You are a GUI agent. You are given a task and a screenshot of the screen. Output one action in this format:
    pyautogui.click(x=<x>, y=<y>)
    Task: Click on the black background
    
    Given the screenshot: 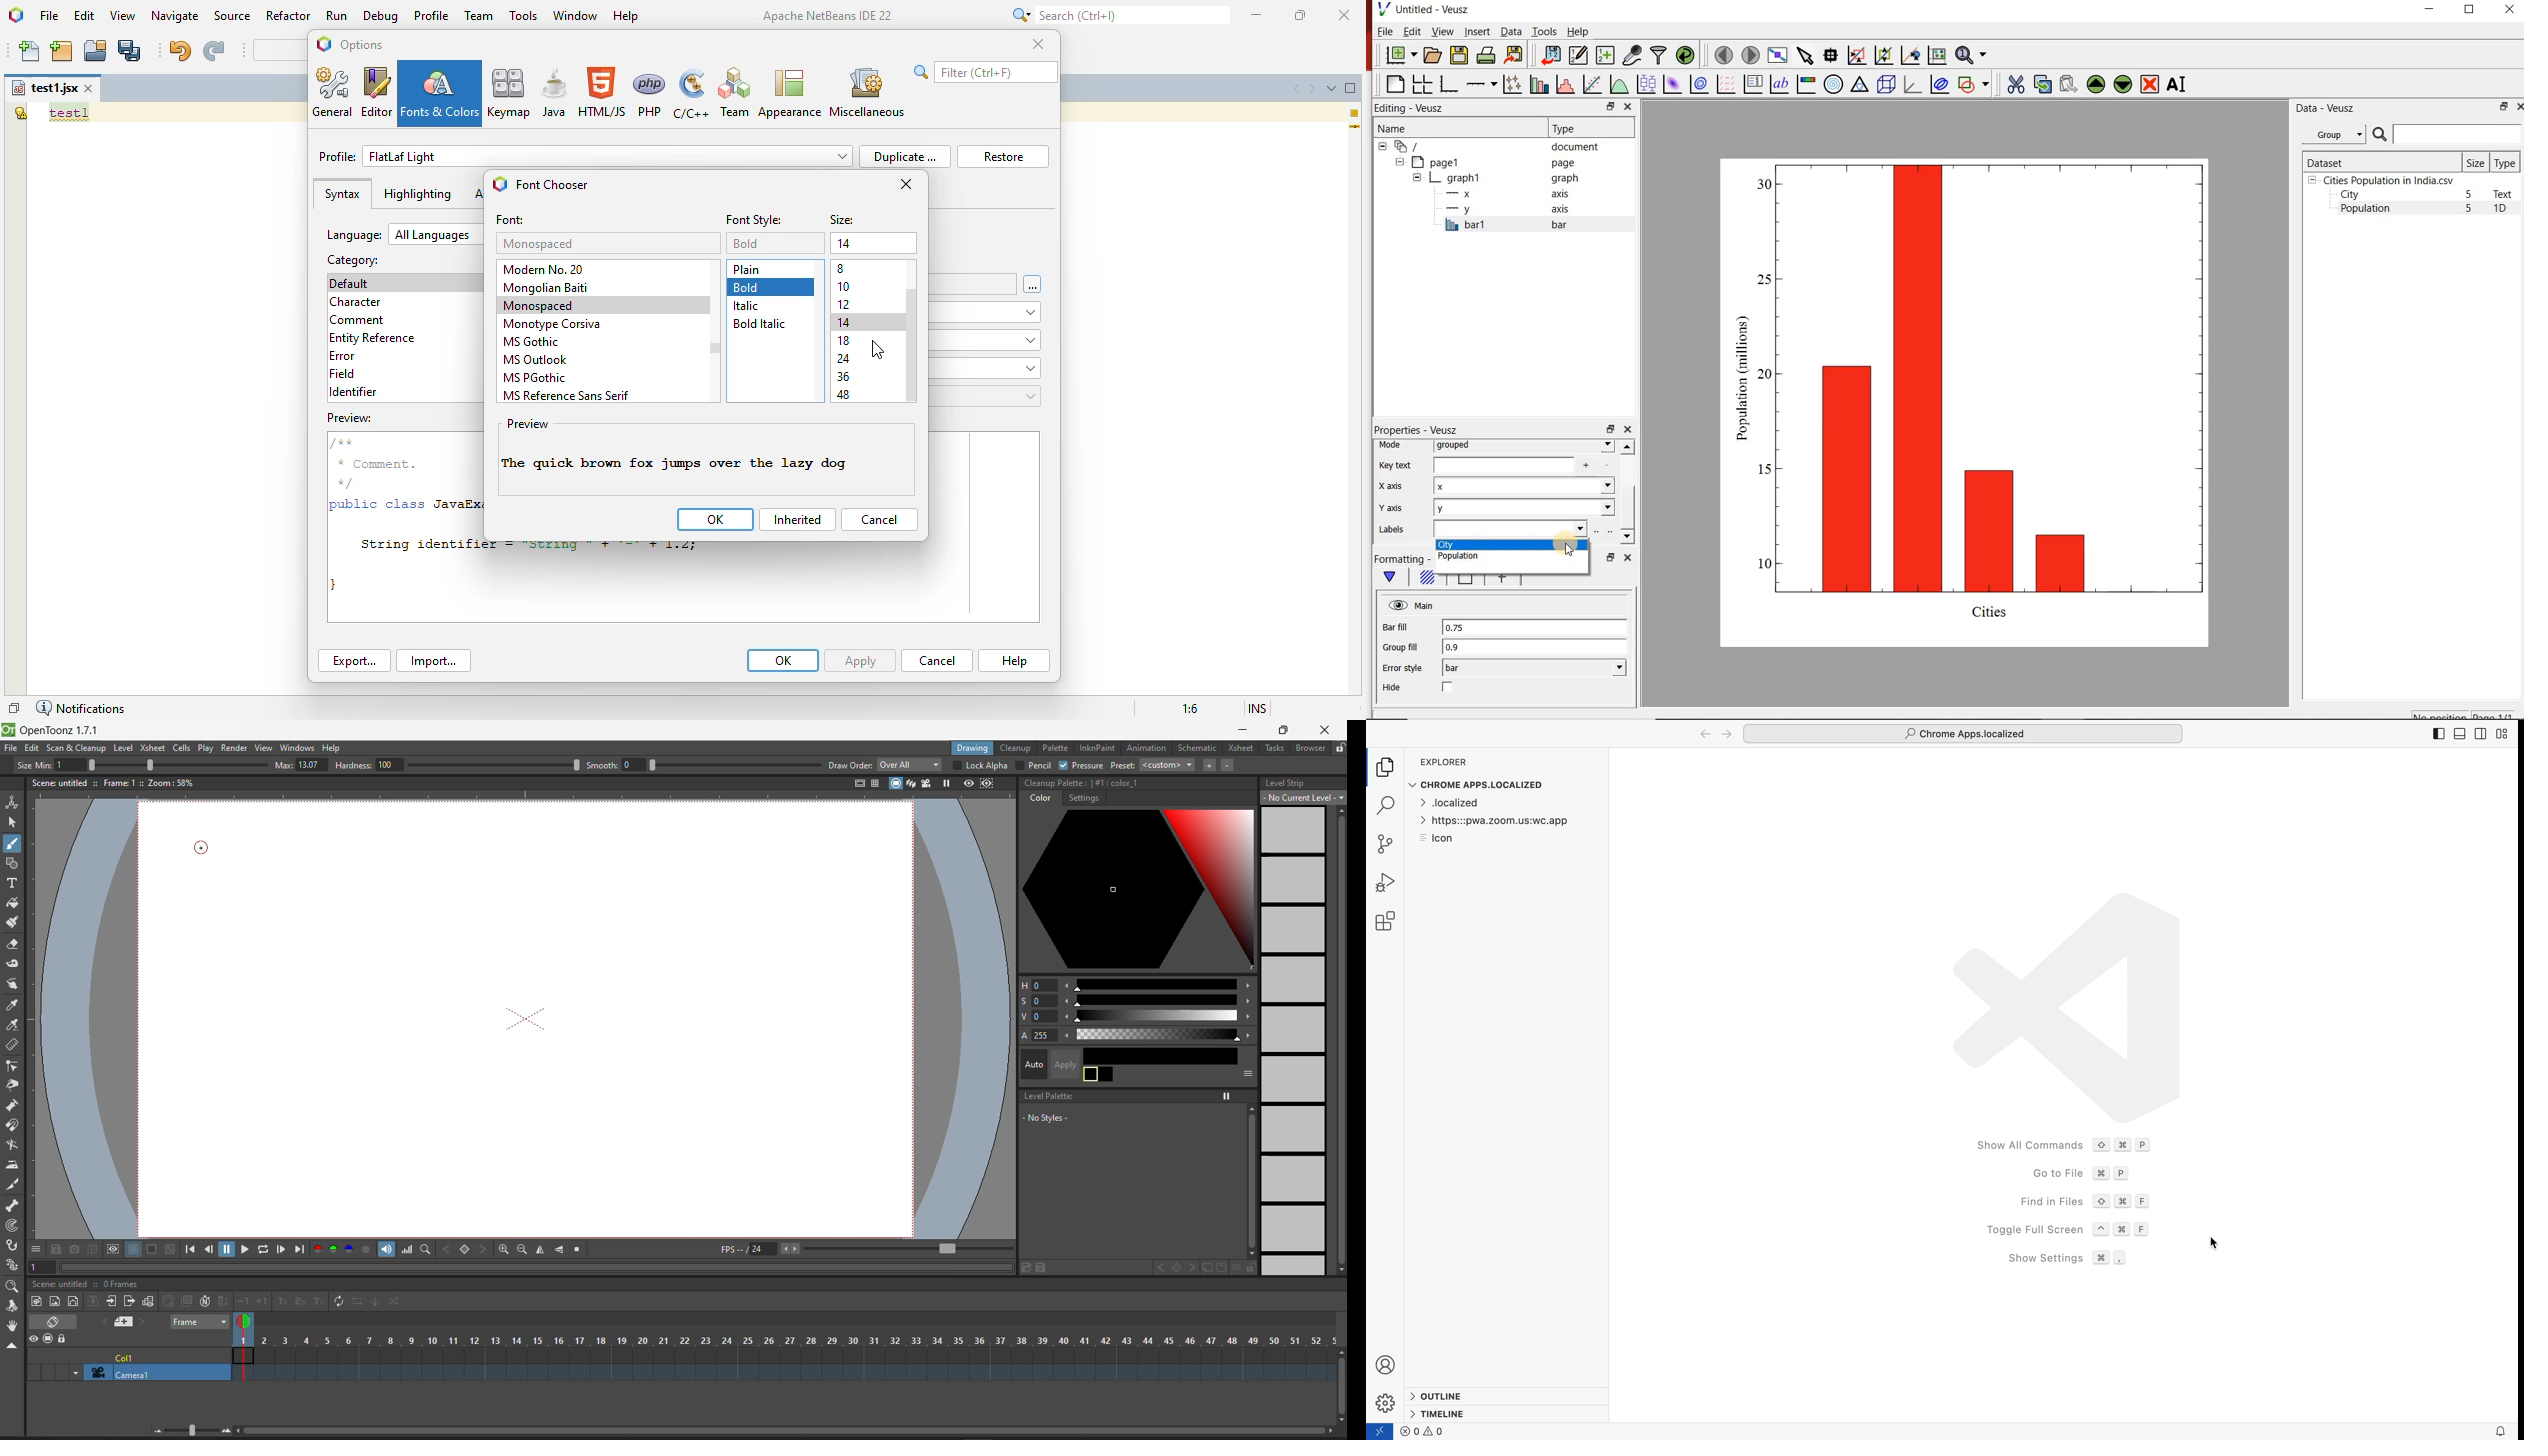 What is the action you would take?
    pyautogui.click(x=152, y=1249)
    